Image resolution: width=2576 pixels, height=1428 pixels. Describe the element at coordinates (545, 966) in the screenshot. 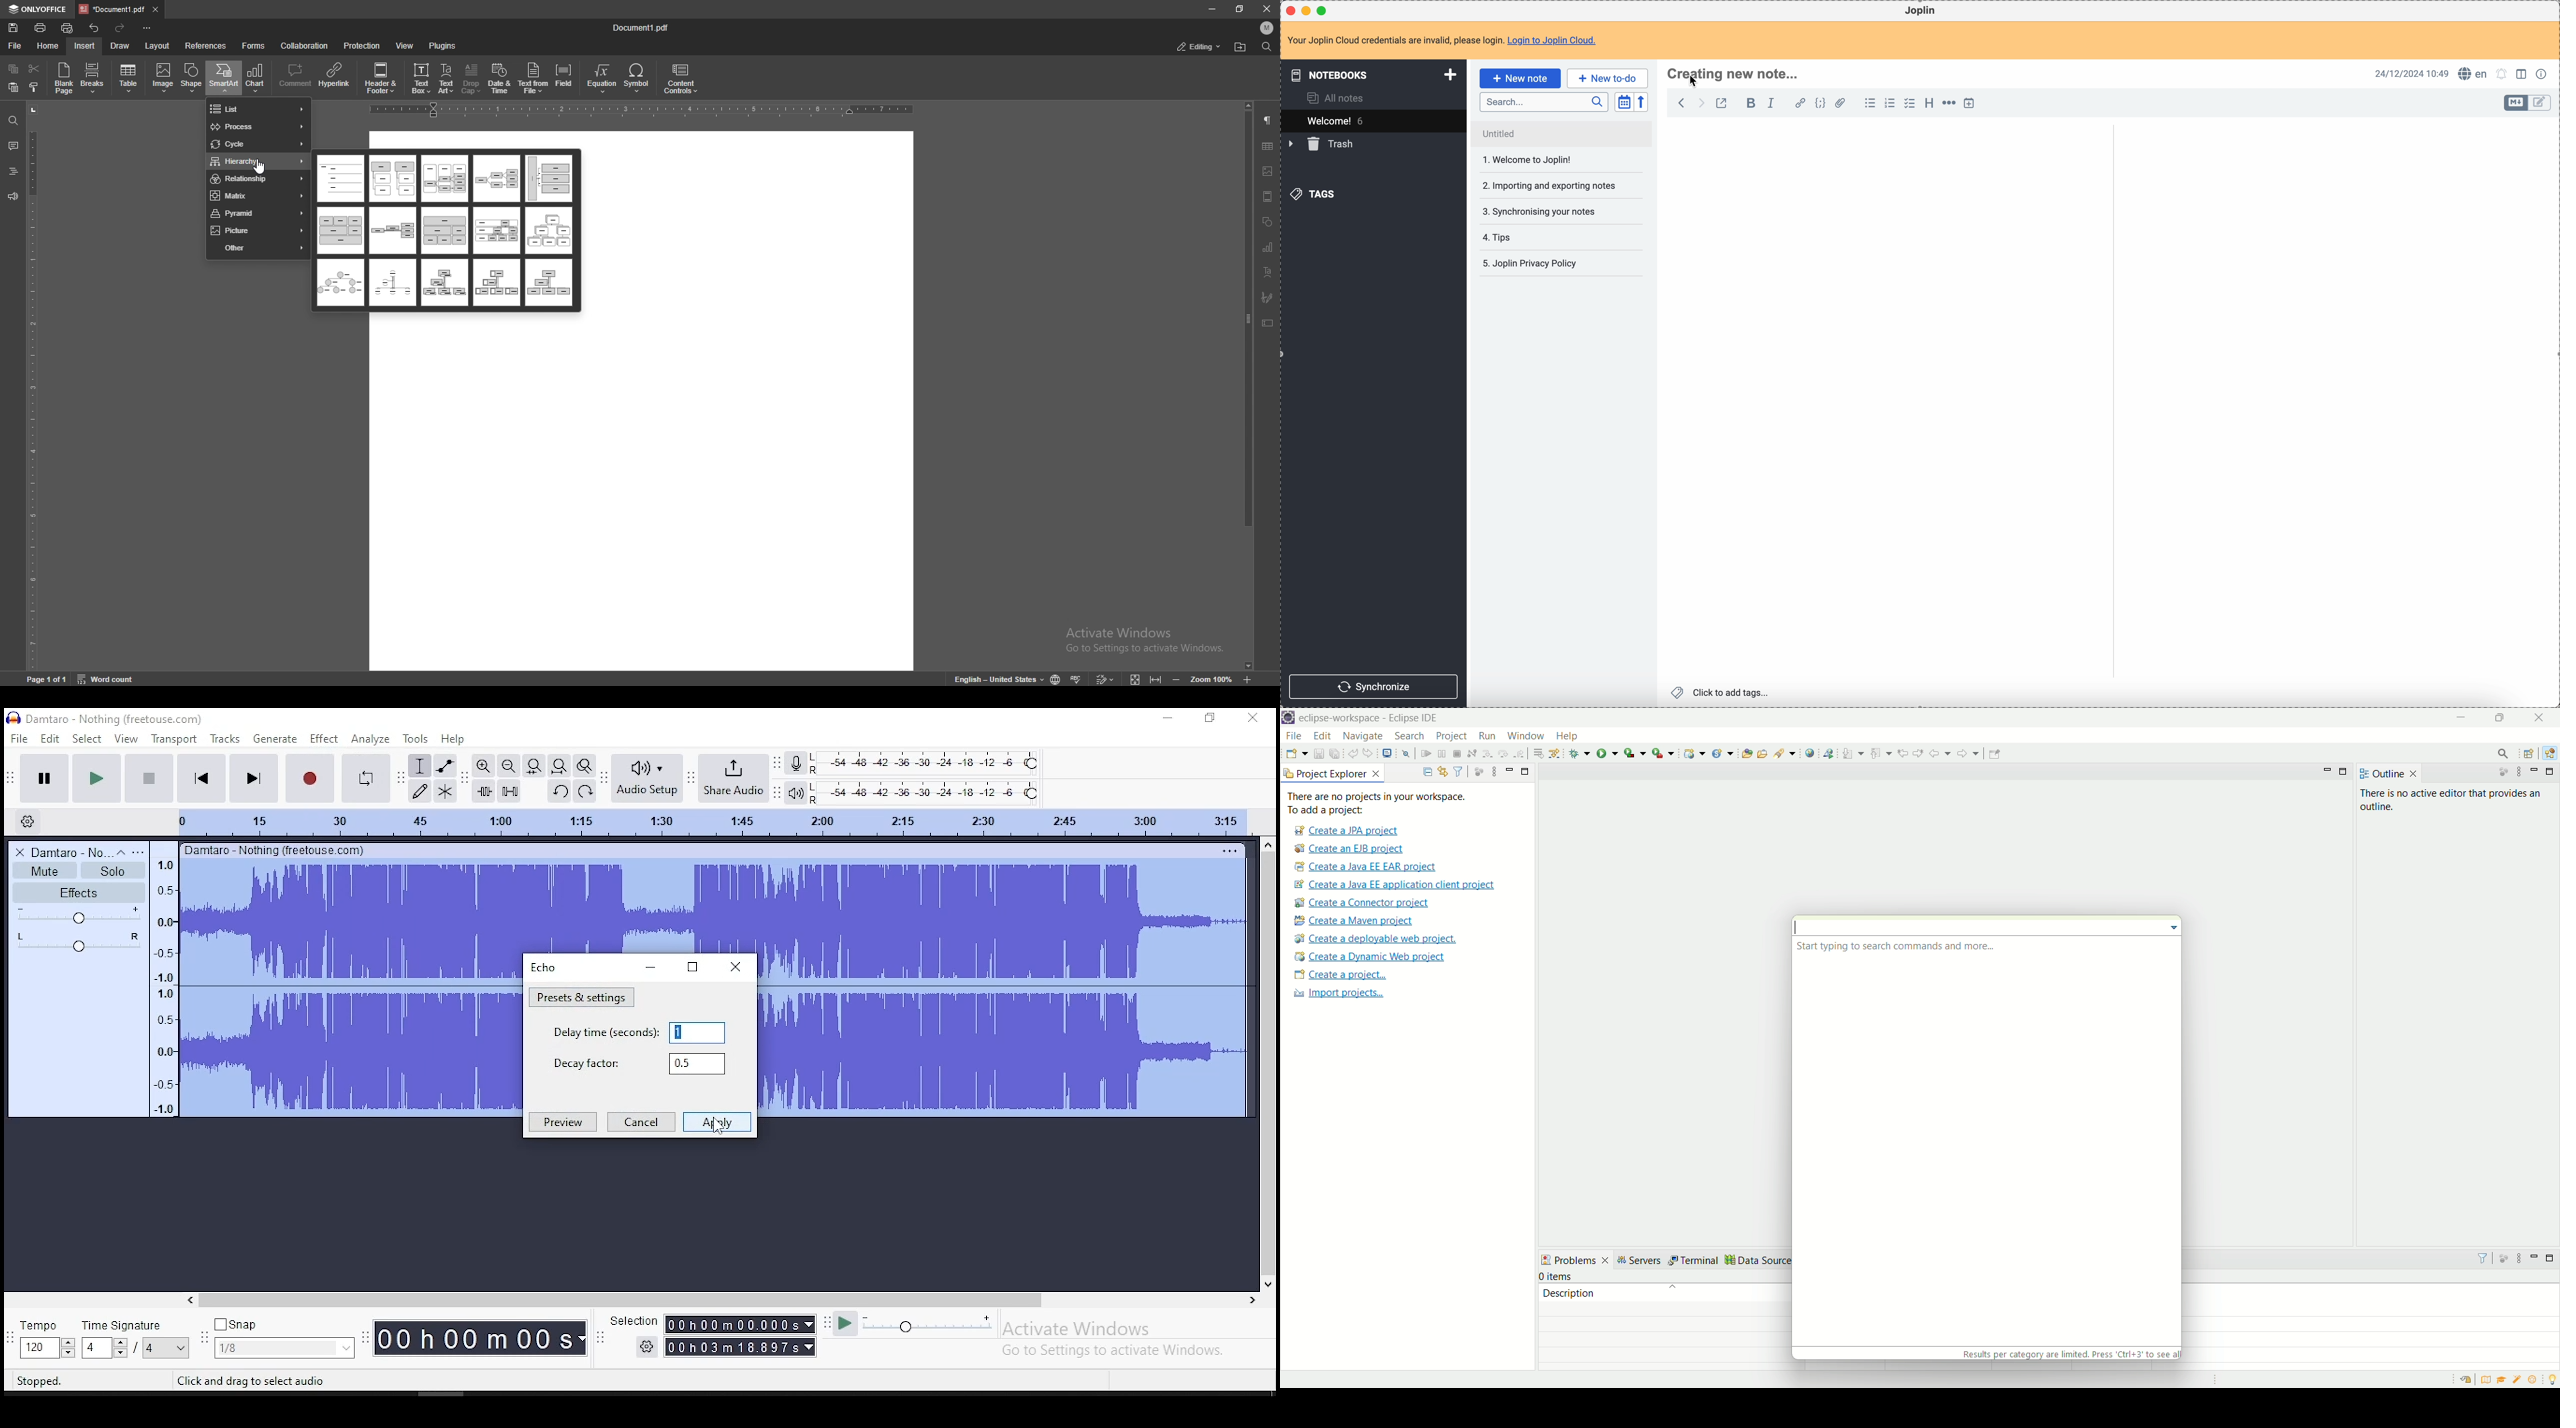

I see `echo` at that location.